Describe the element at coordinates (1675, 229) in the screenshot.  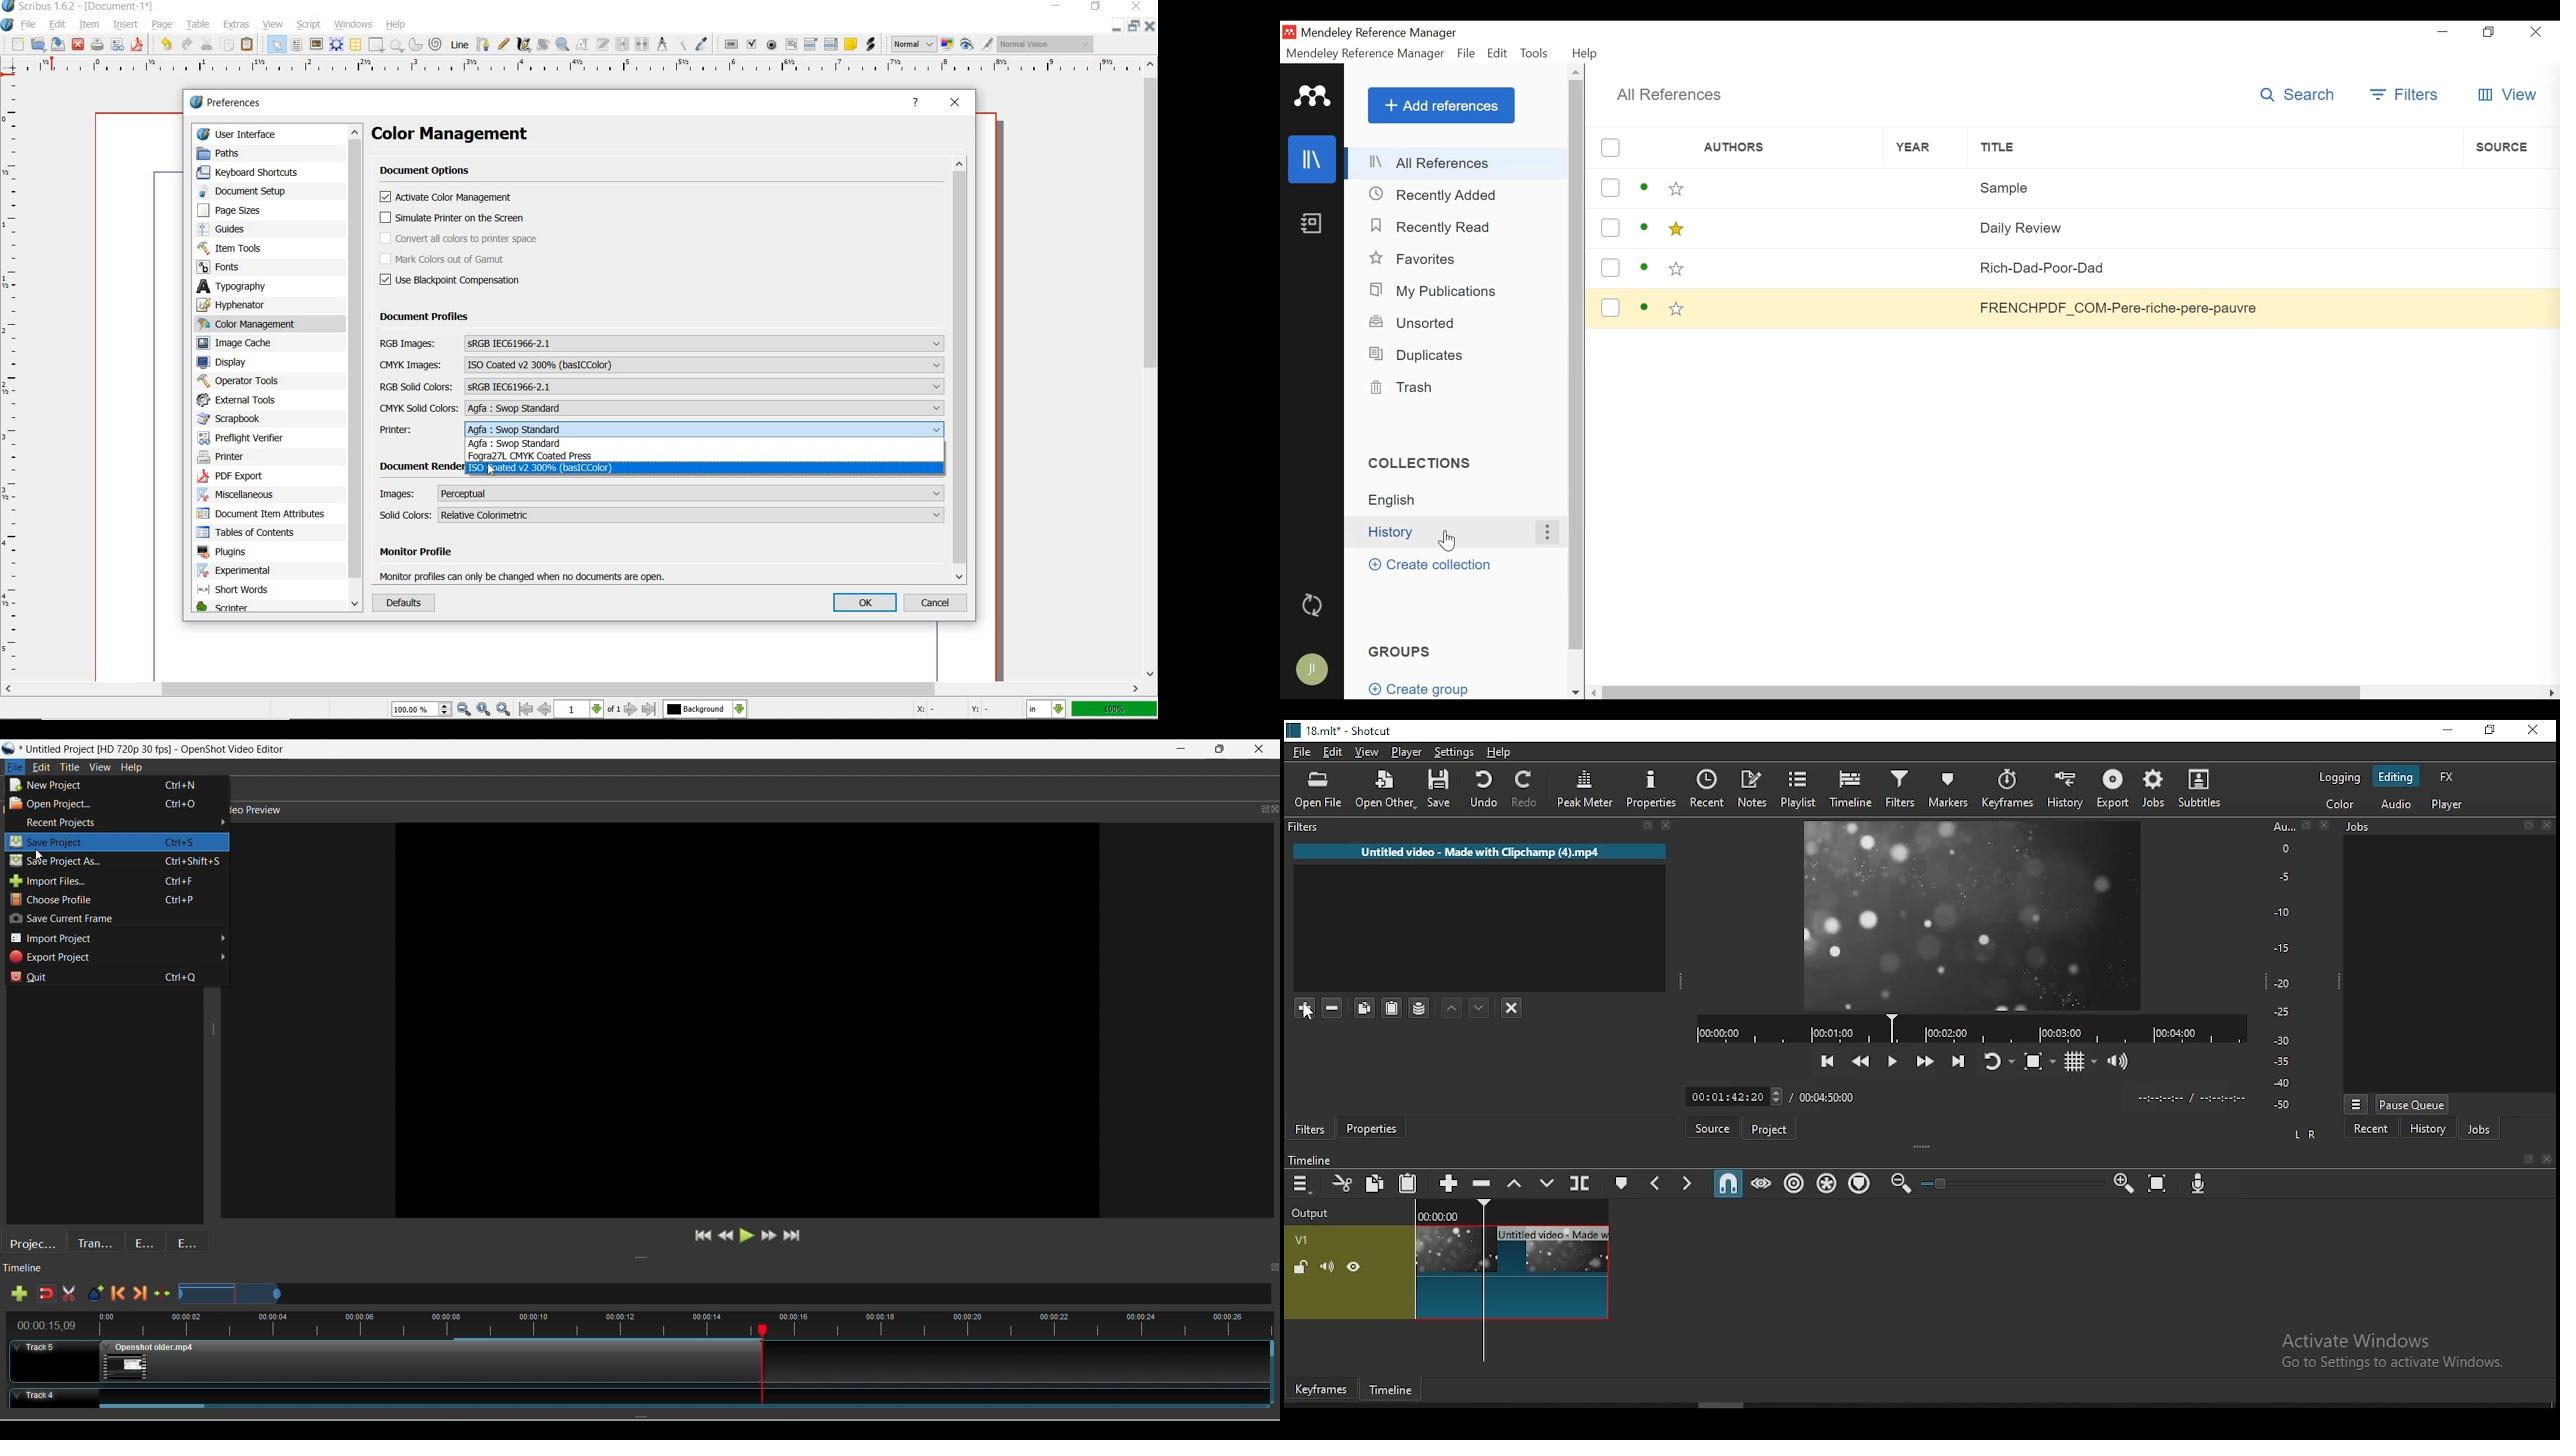
I see `Toggle favorites` at that location.